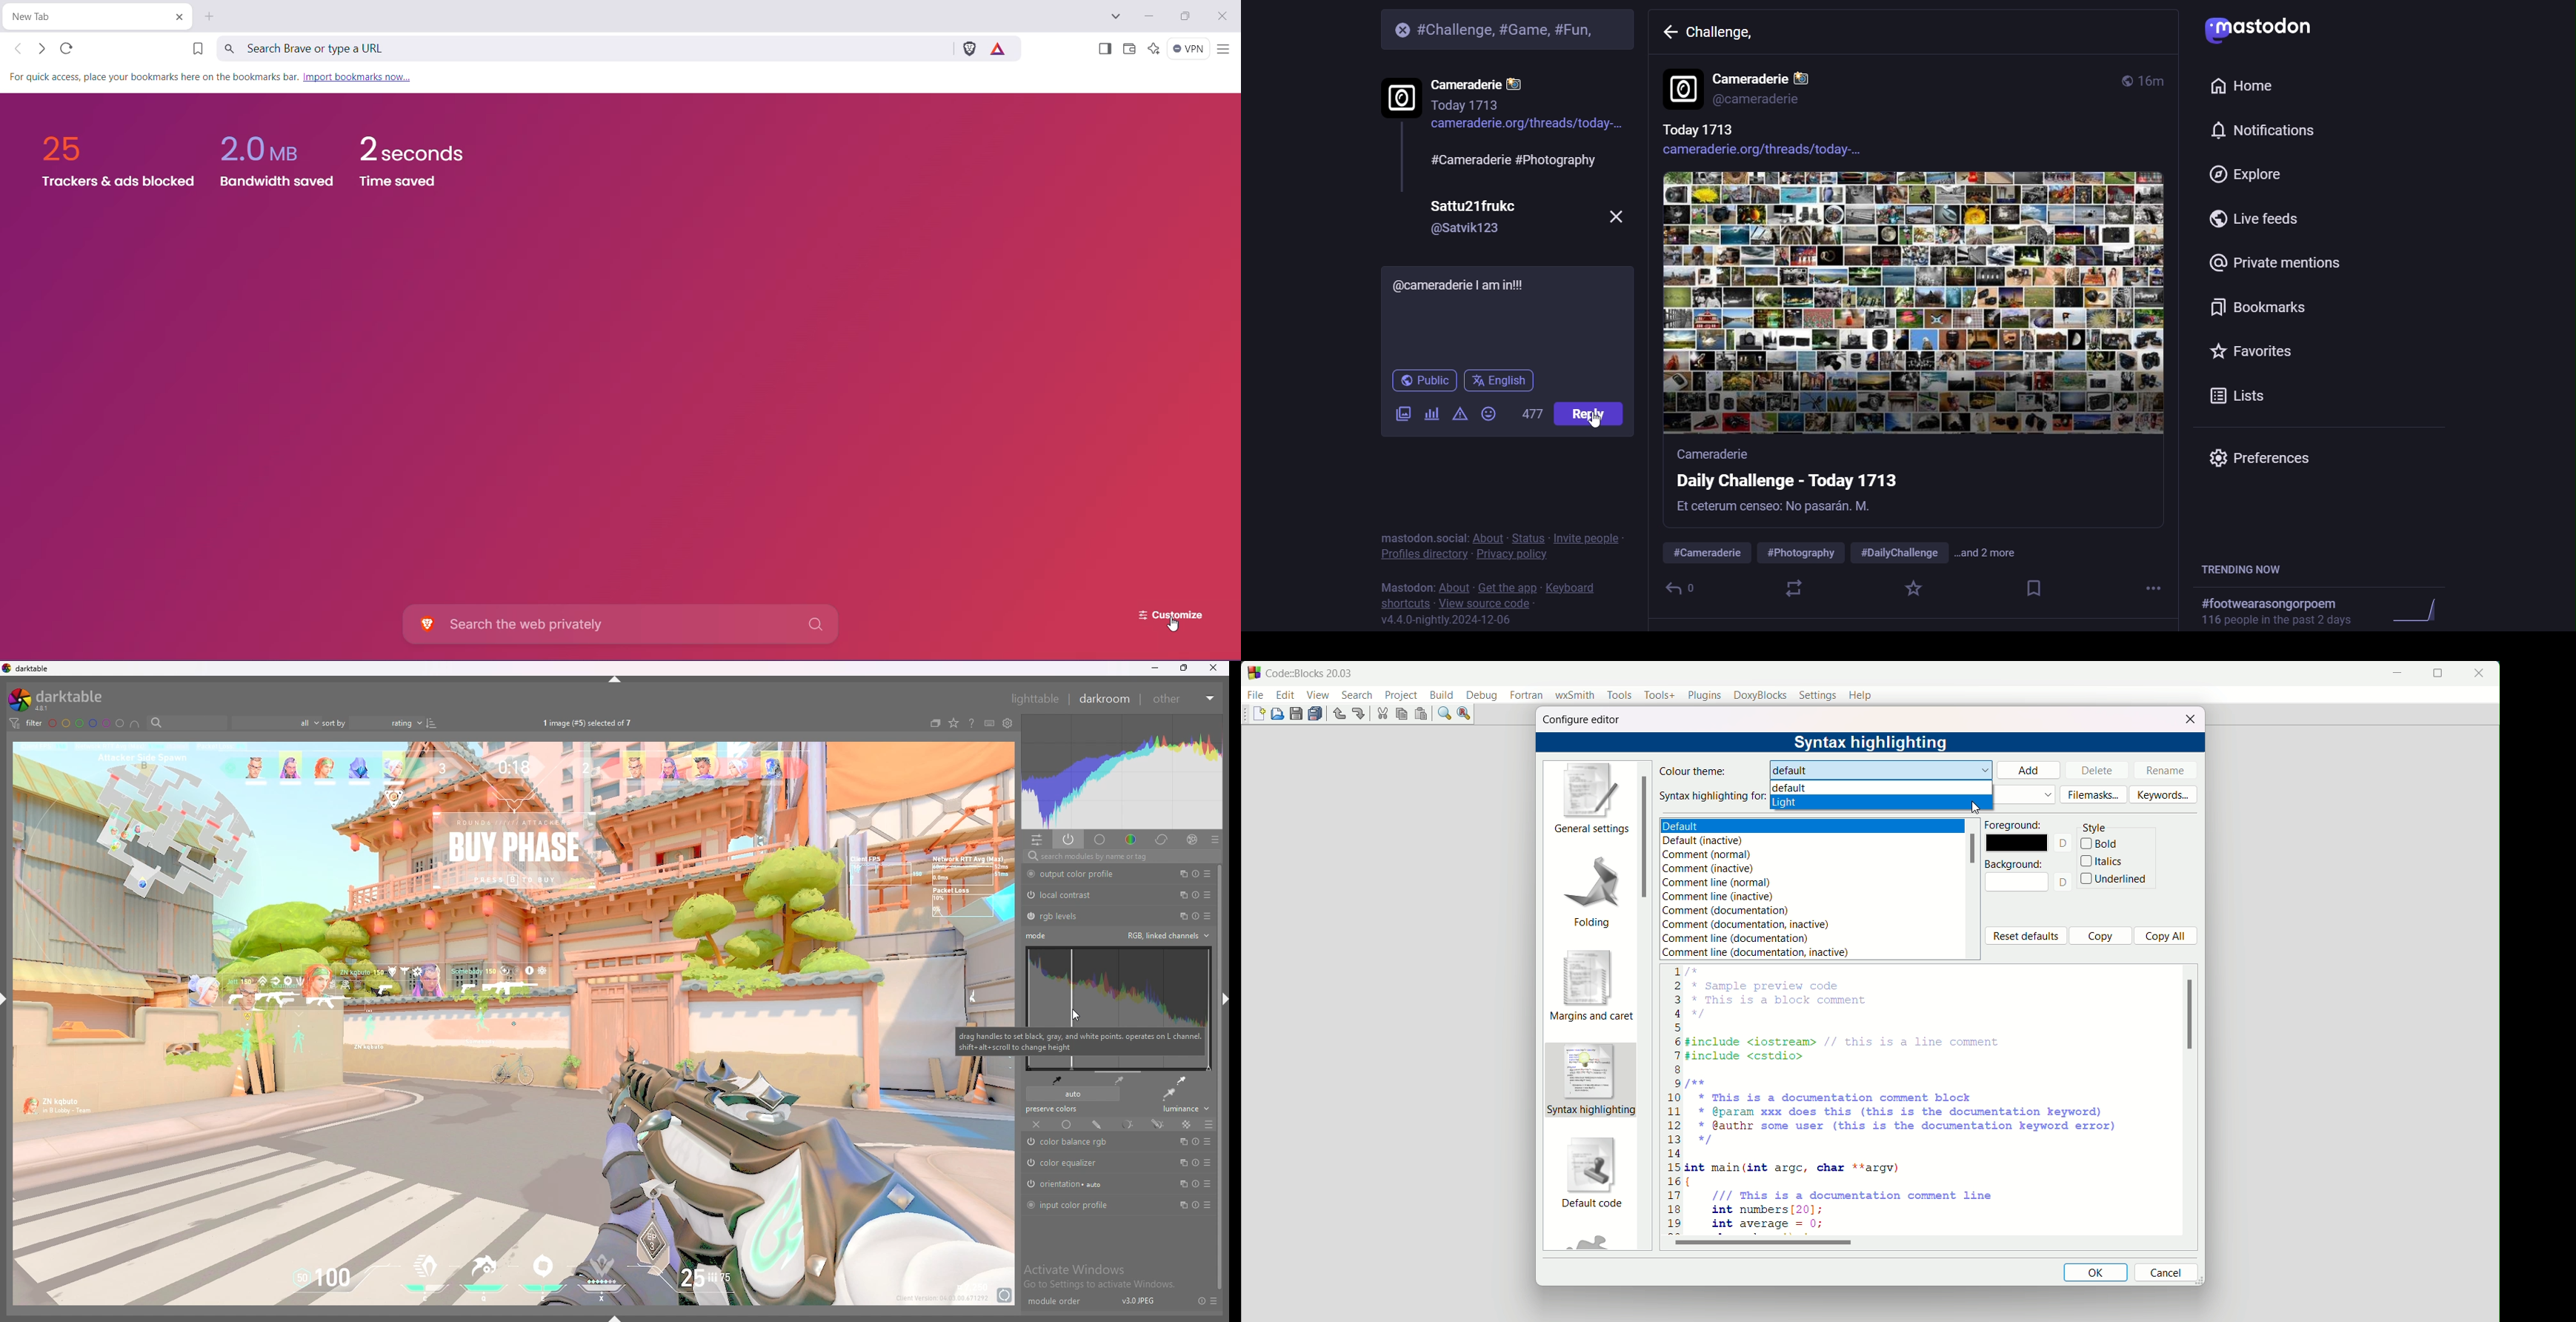 The height and width of the screenshot is (1344, 2576). Describe the element at coordinates (1071, 1186) in the screenshot. I see `Auto Orientation` at that location.